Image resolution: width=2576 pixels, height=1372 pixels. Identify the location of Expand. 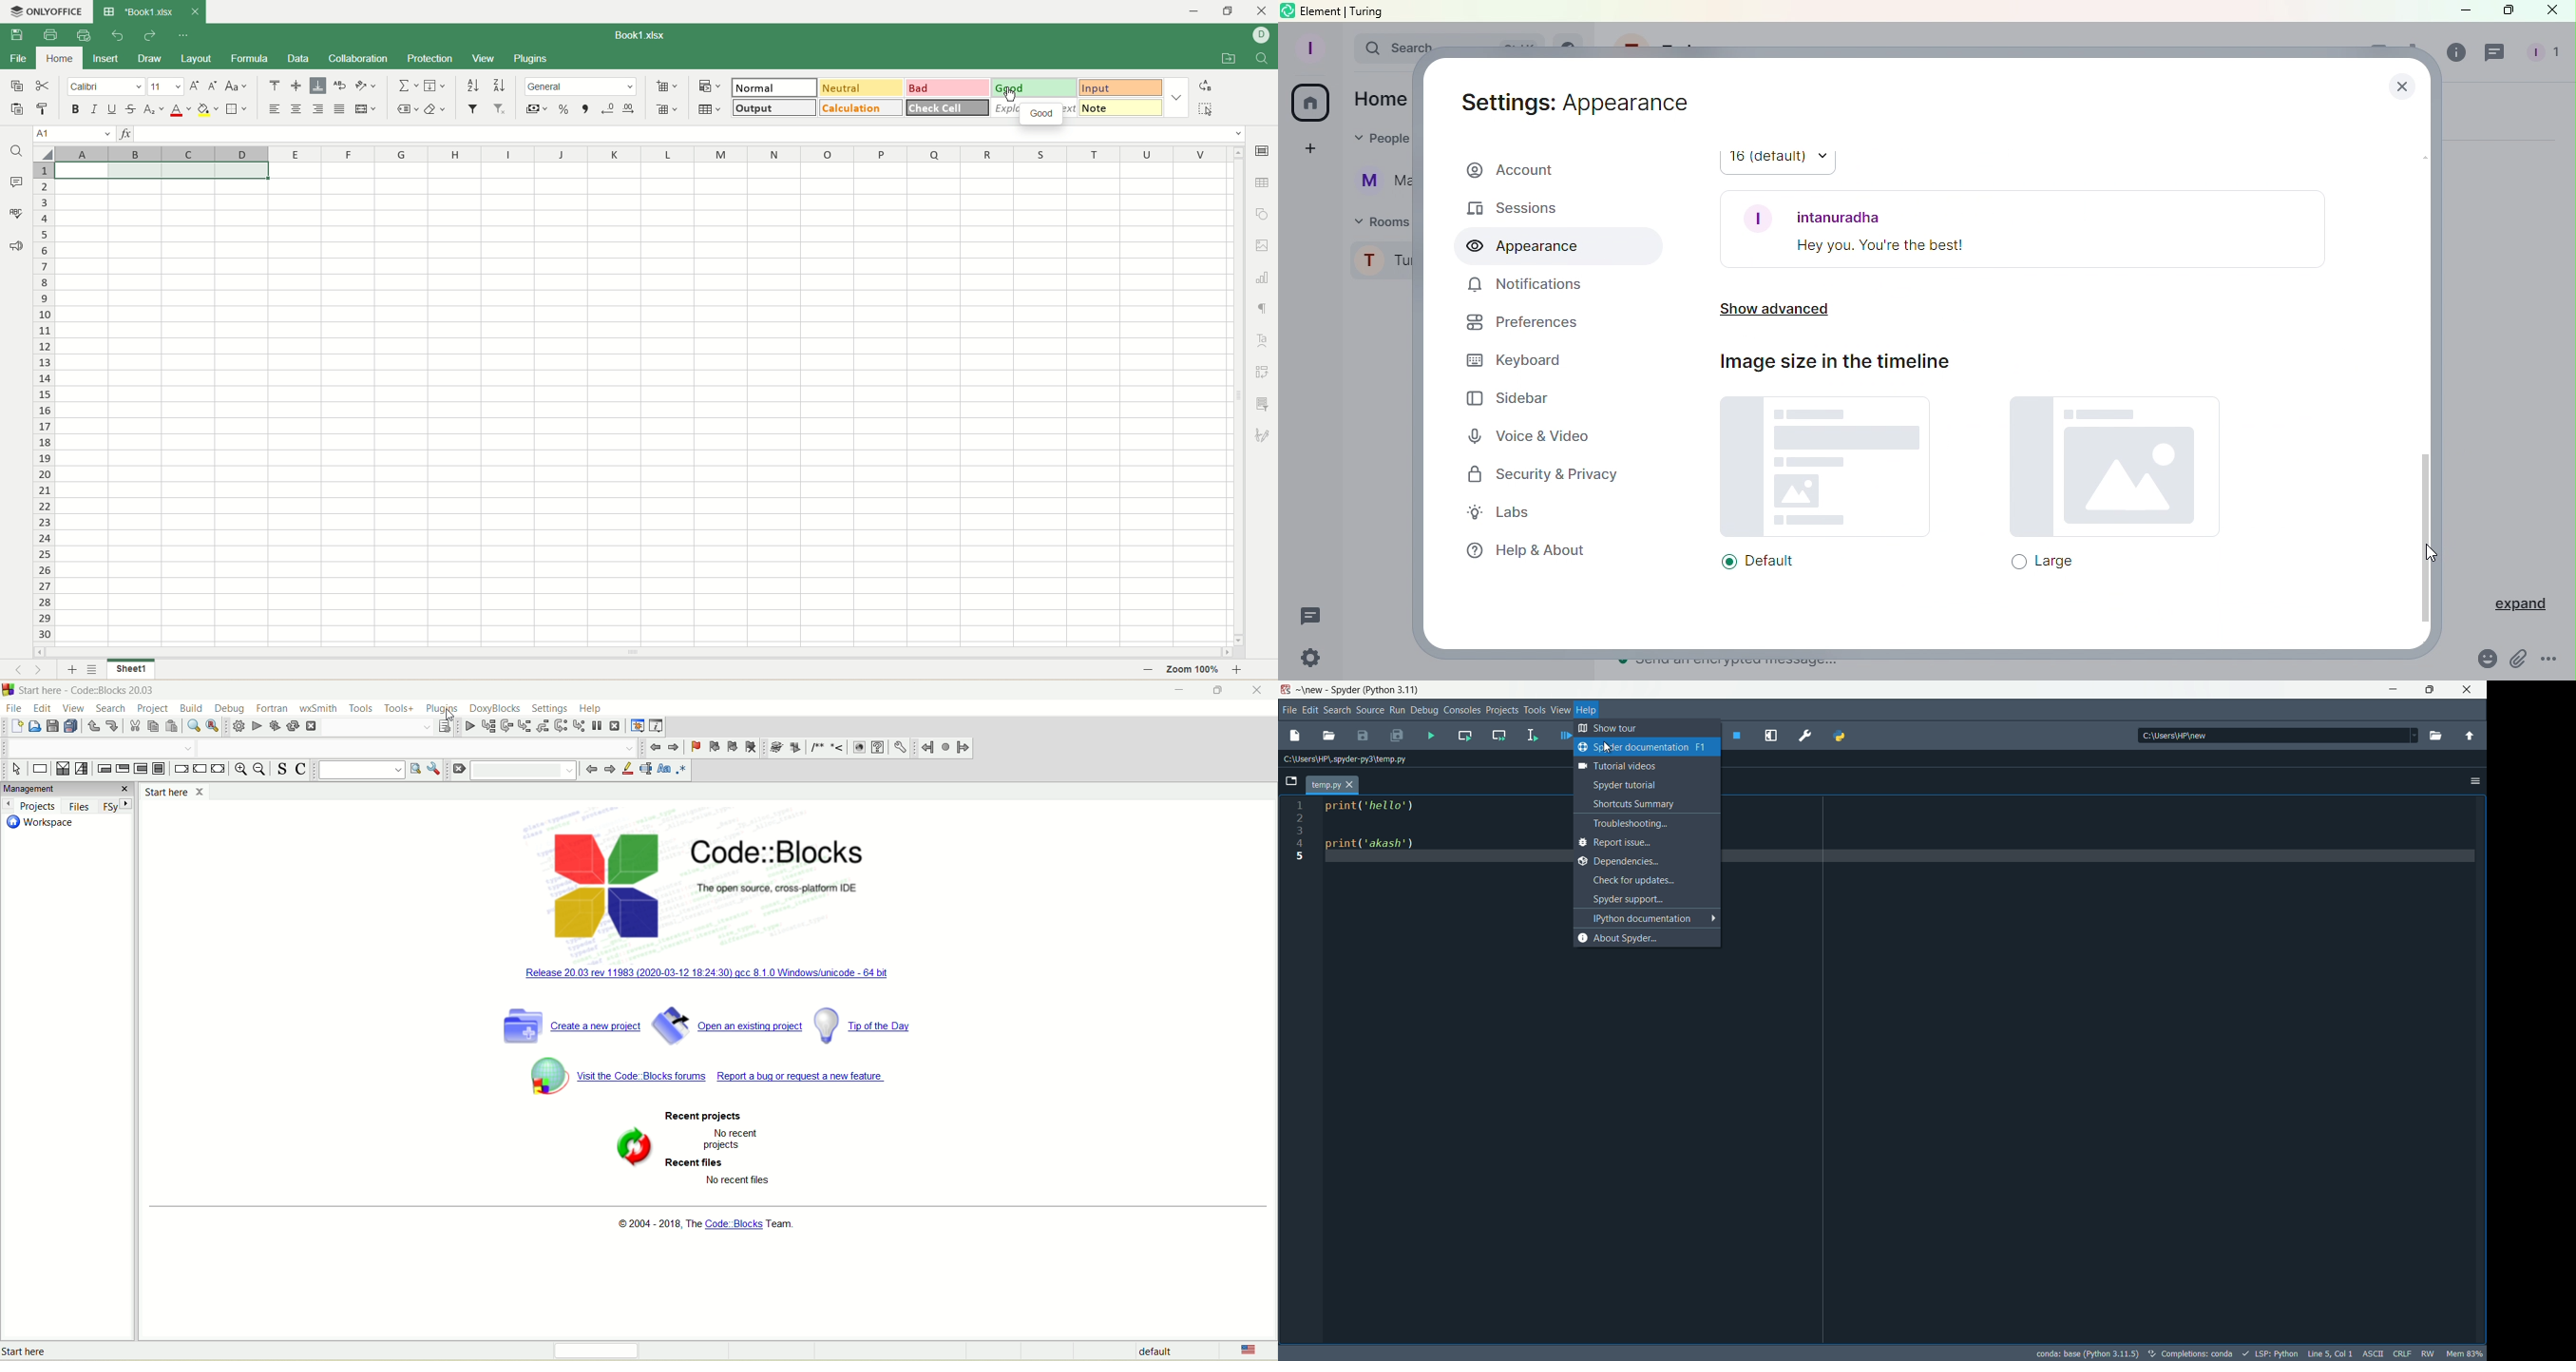
(2521, 605).